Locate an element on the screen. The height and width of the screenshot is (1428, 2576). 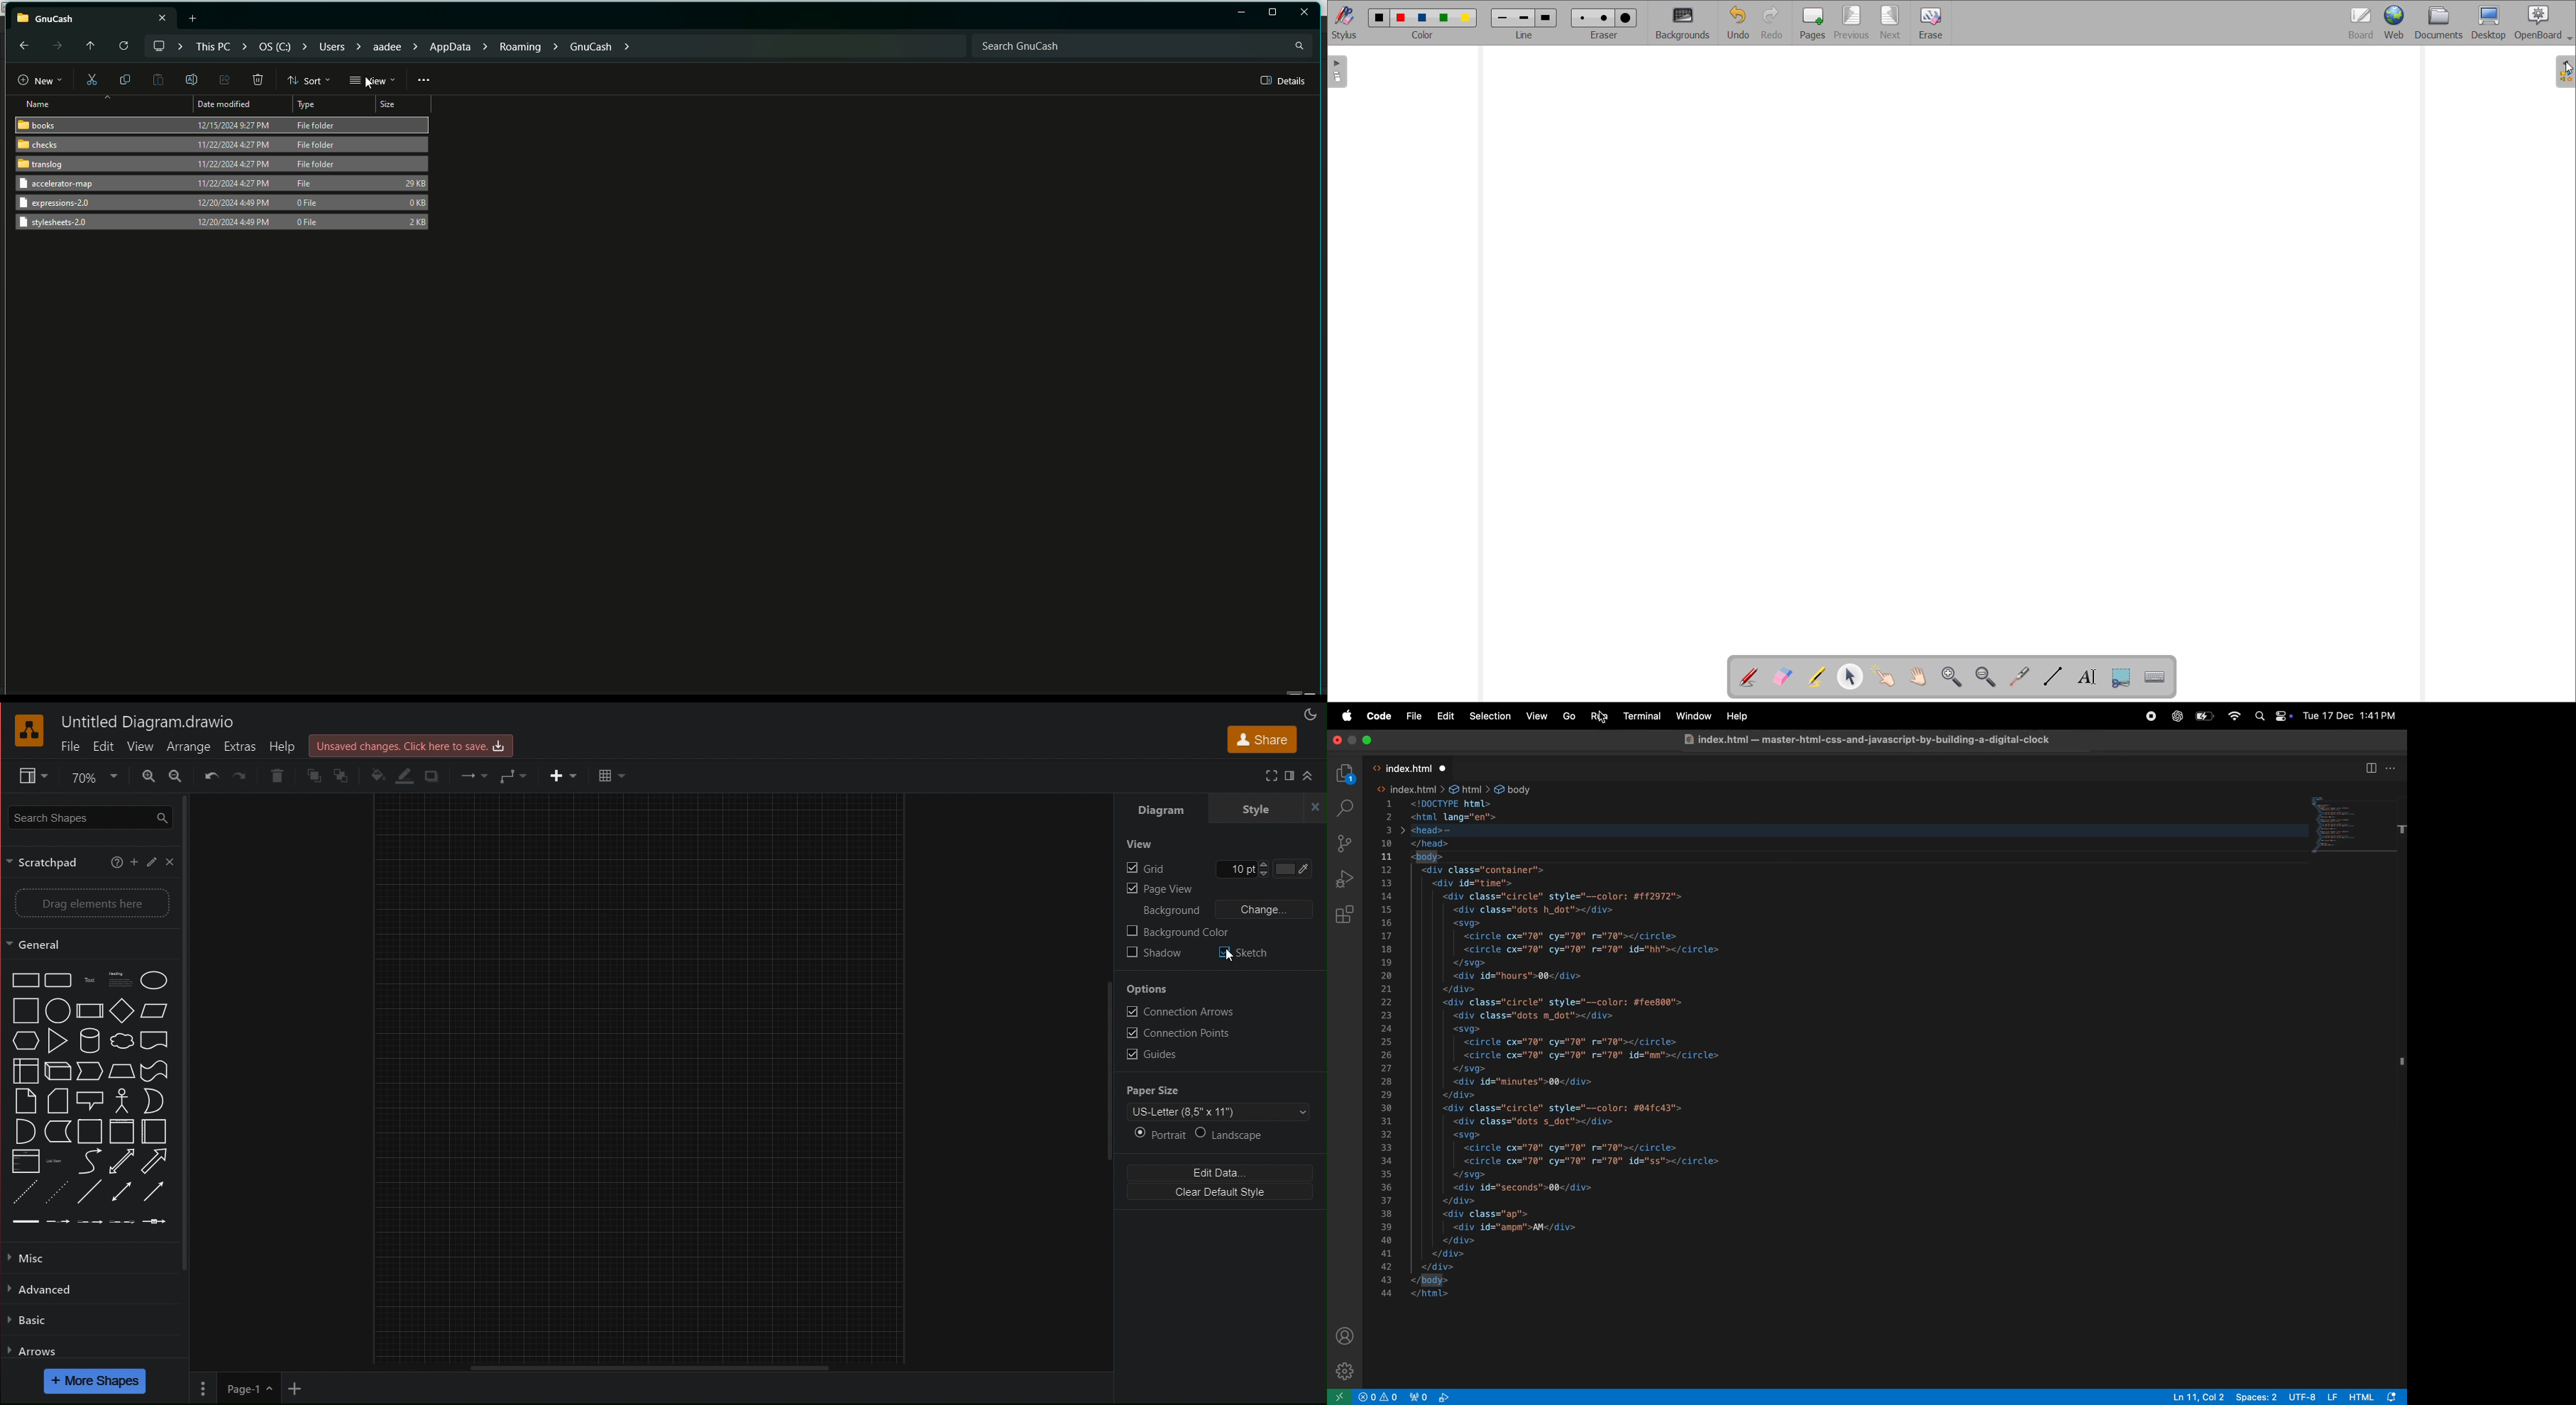
cylinder is located at coordinates (88, 1041).